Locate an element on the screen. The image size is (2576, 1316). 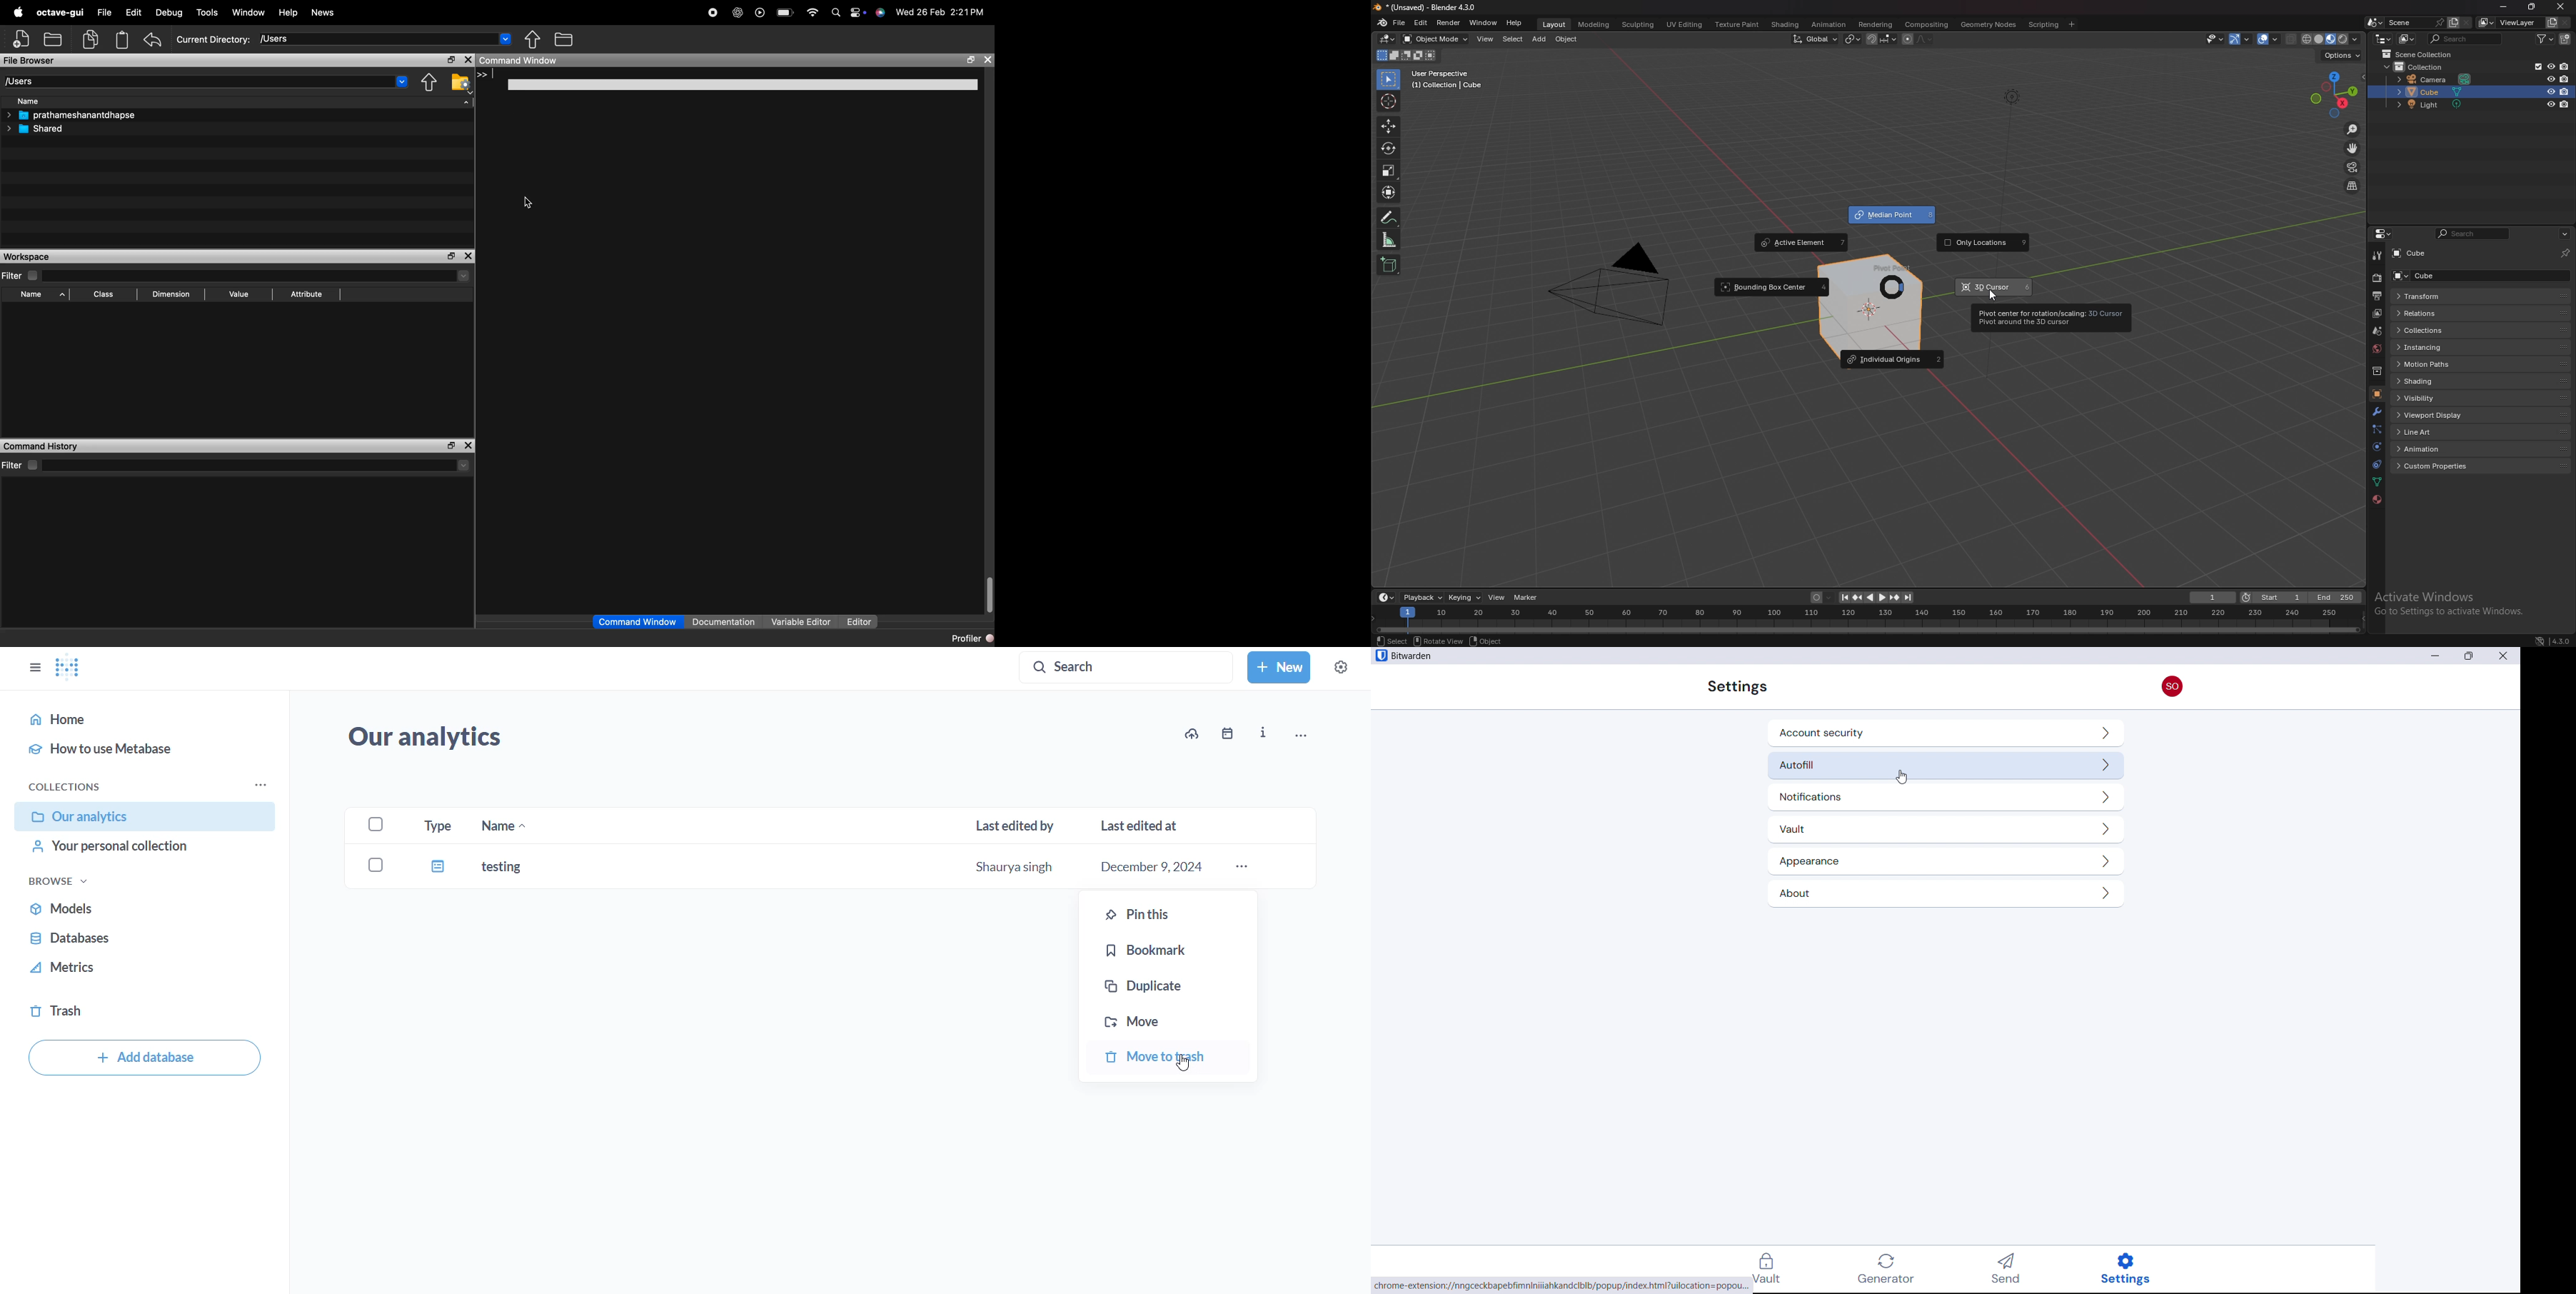
camera view is located at coordinates (2354, 166).